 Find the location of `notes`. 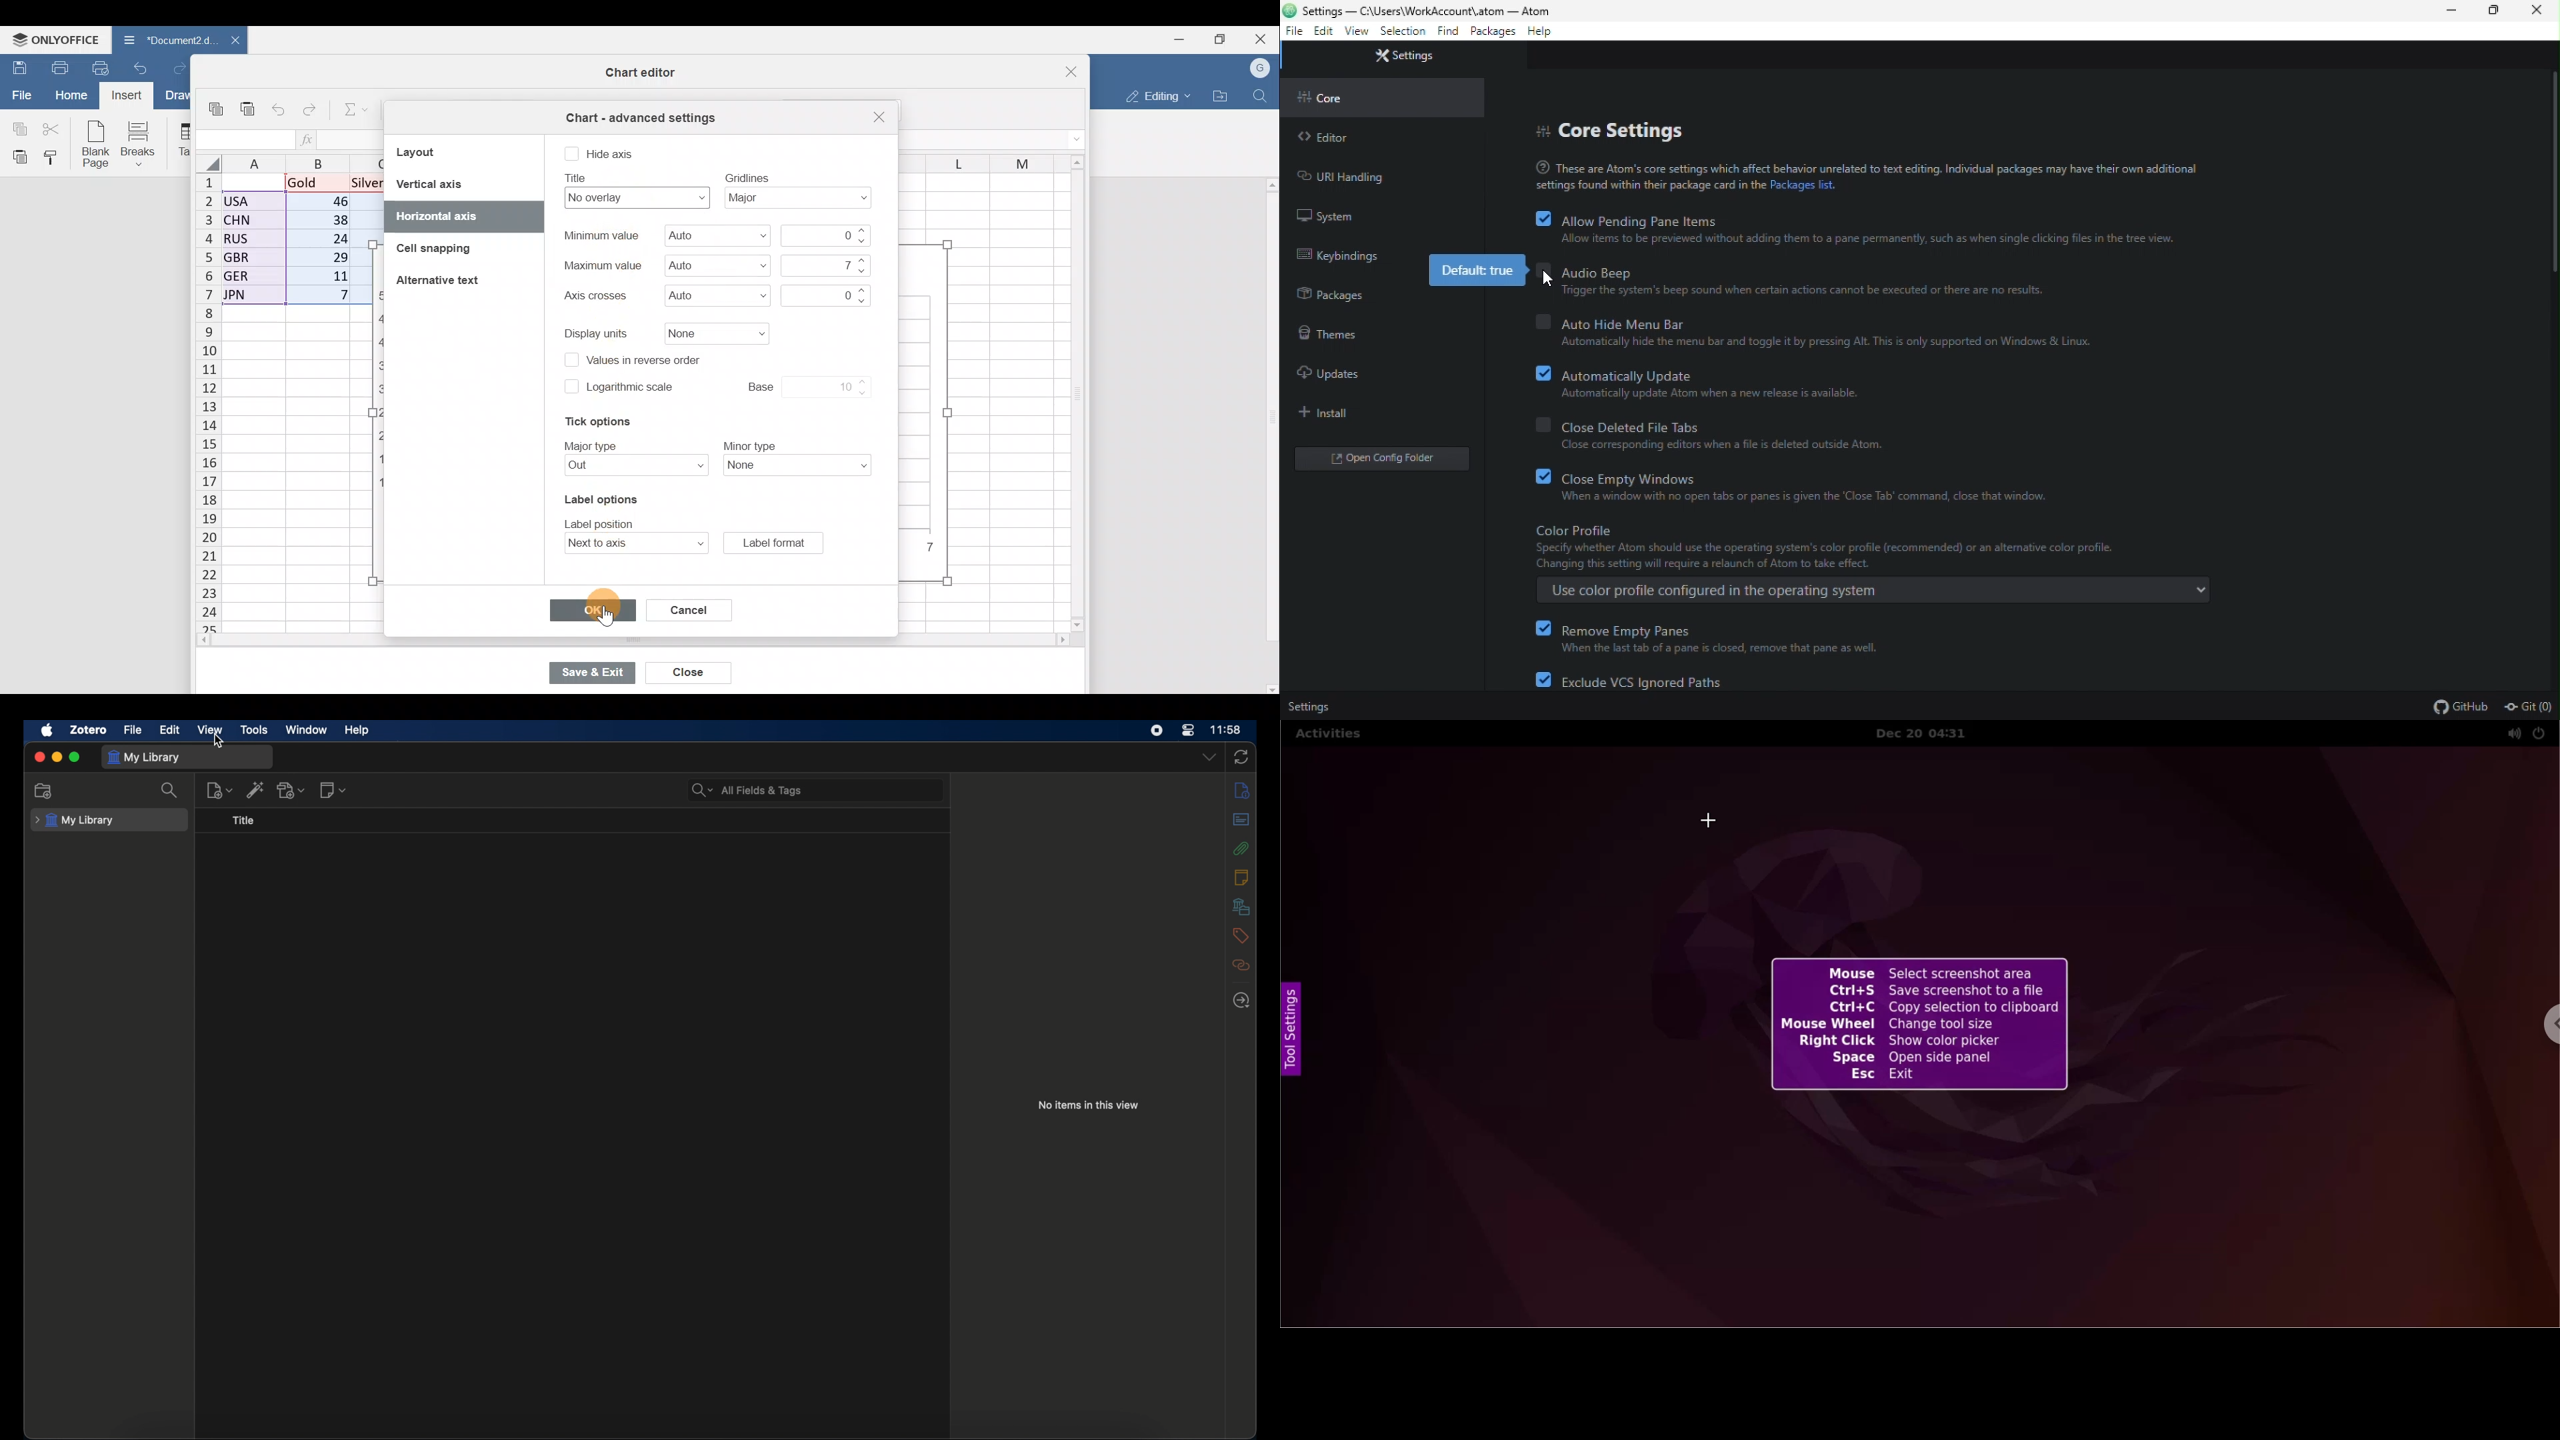

notes is located at coordinates (1241, 876).